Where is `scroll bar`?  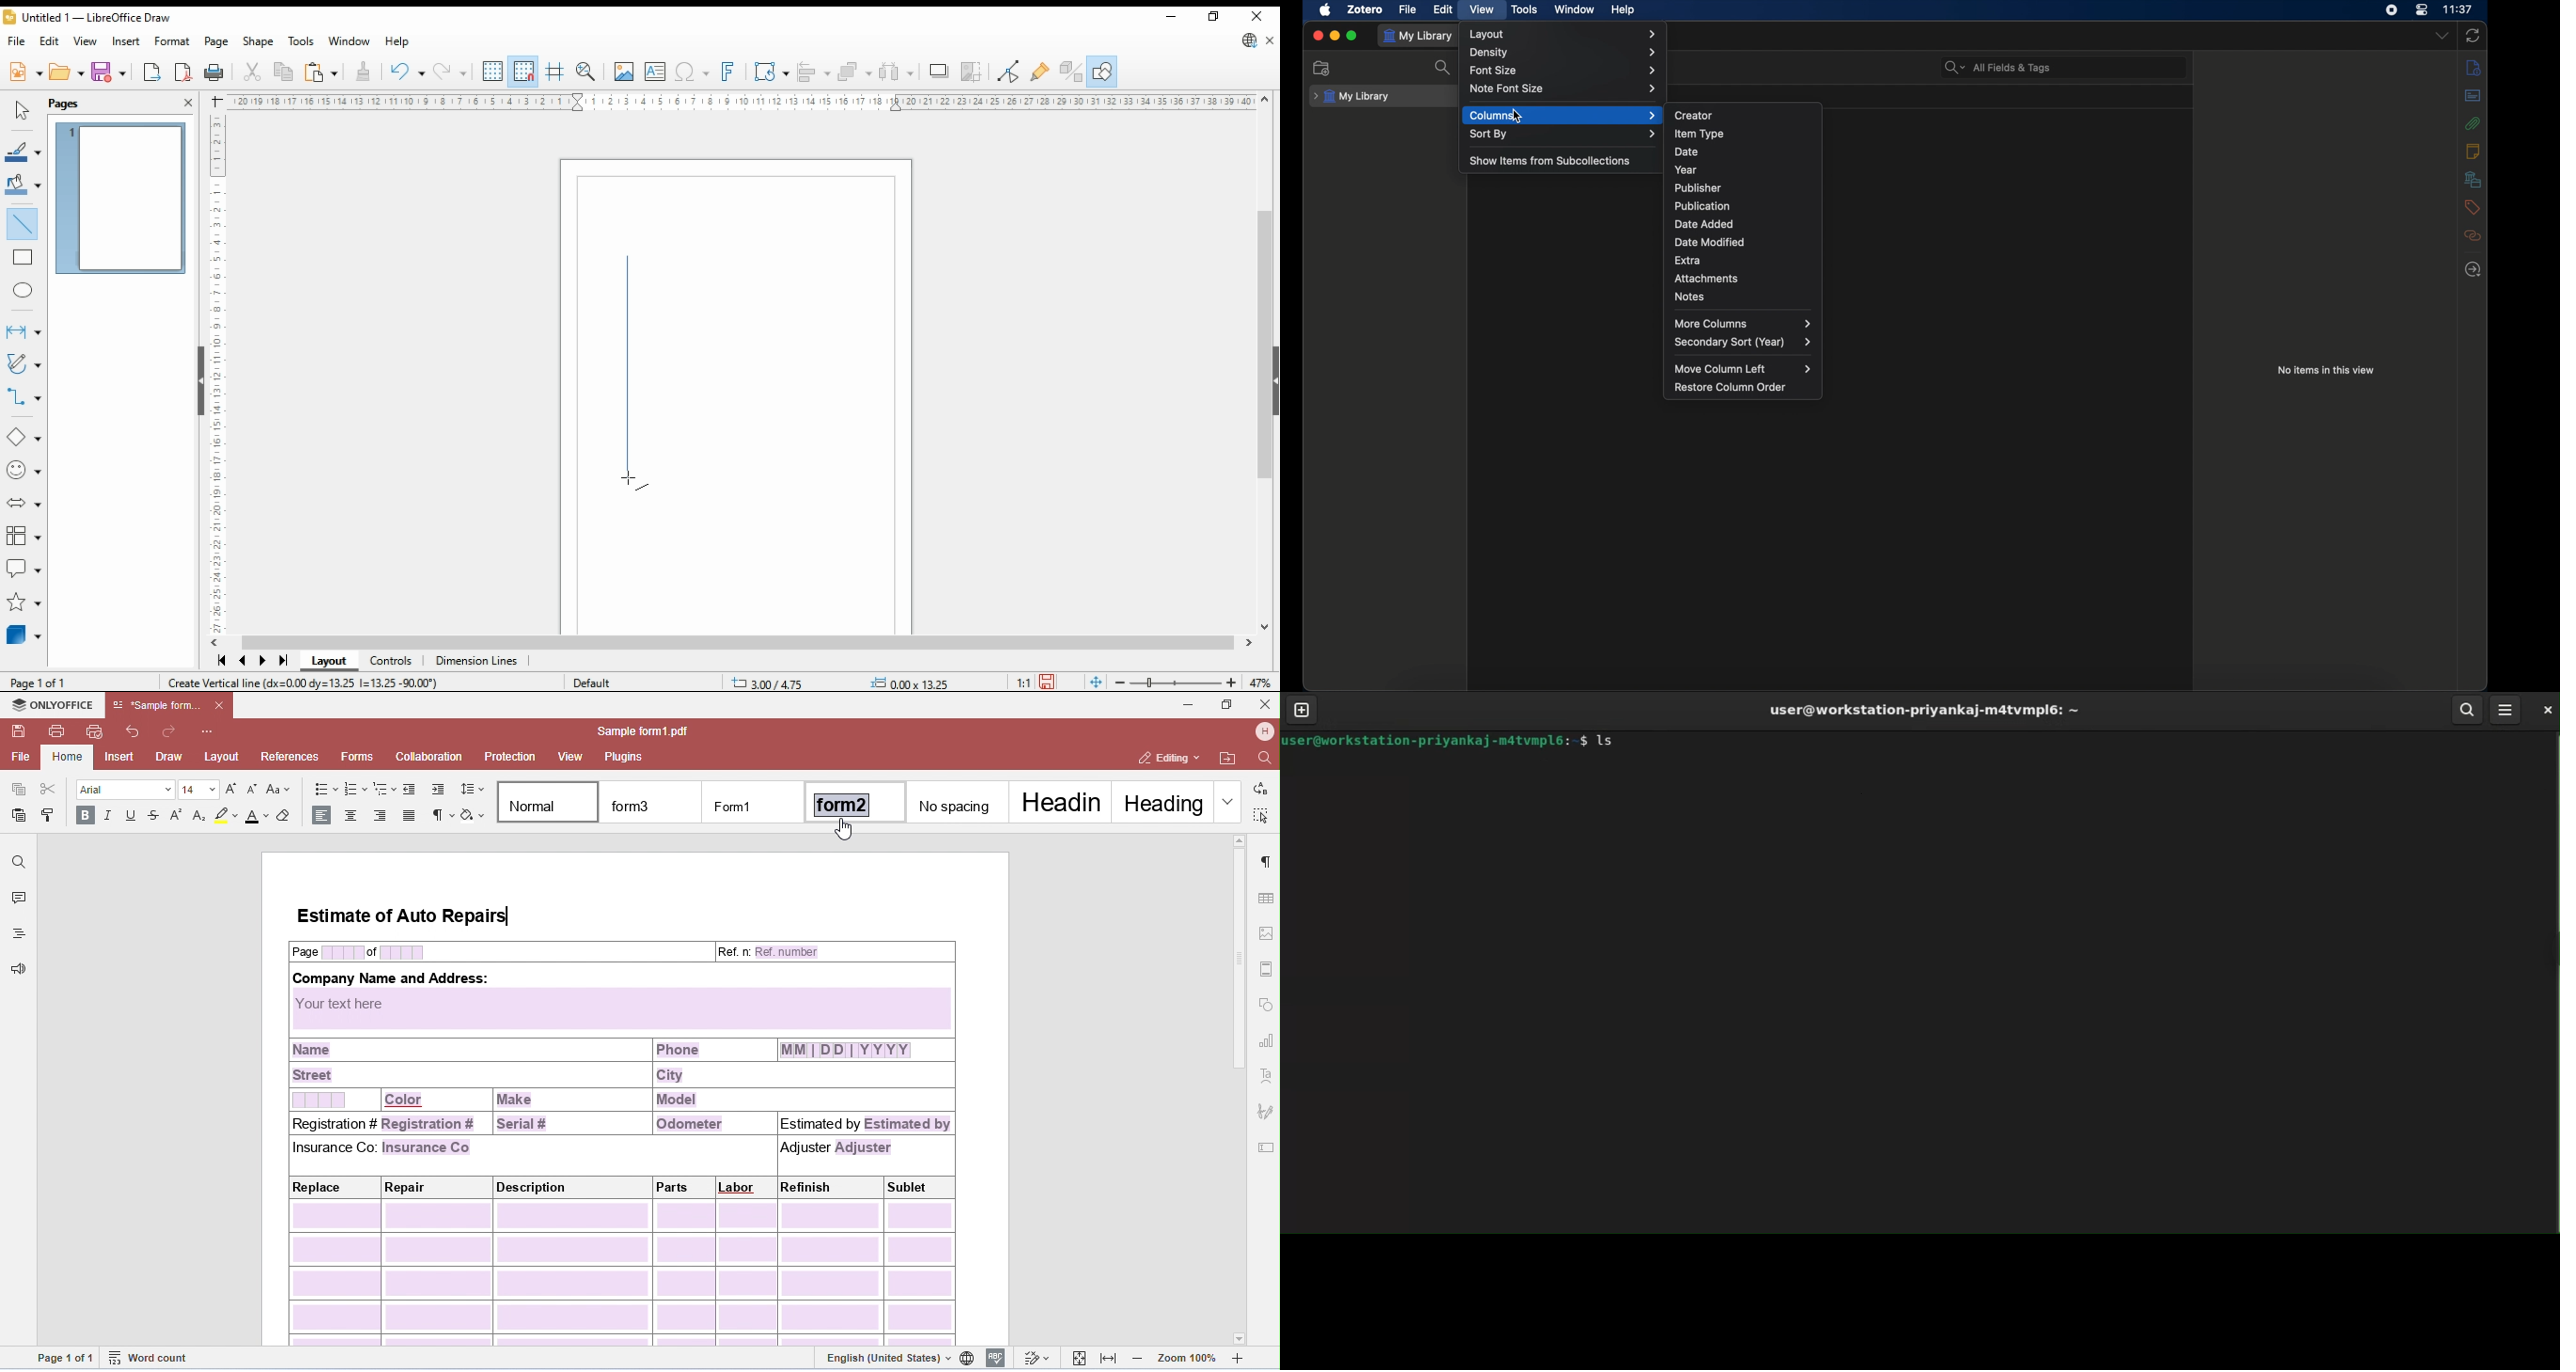 scroll bar is located at coordinates (738, 642).